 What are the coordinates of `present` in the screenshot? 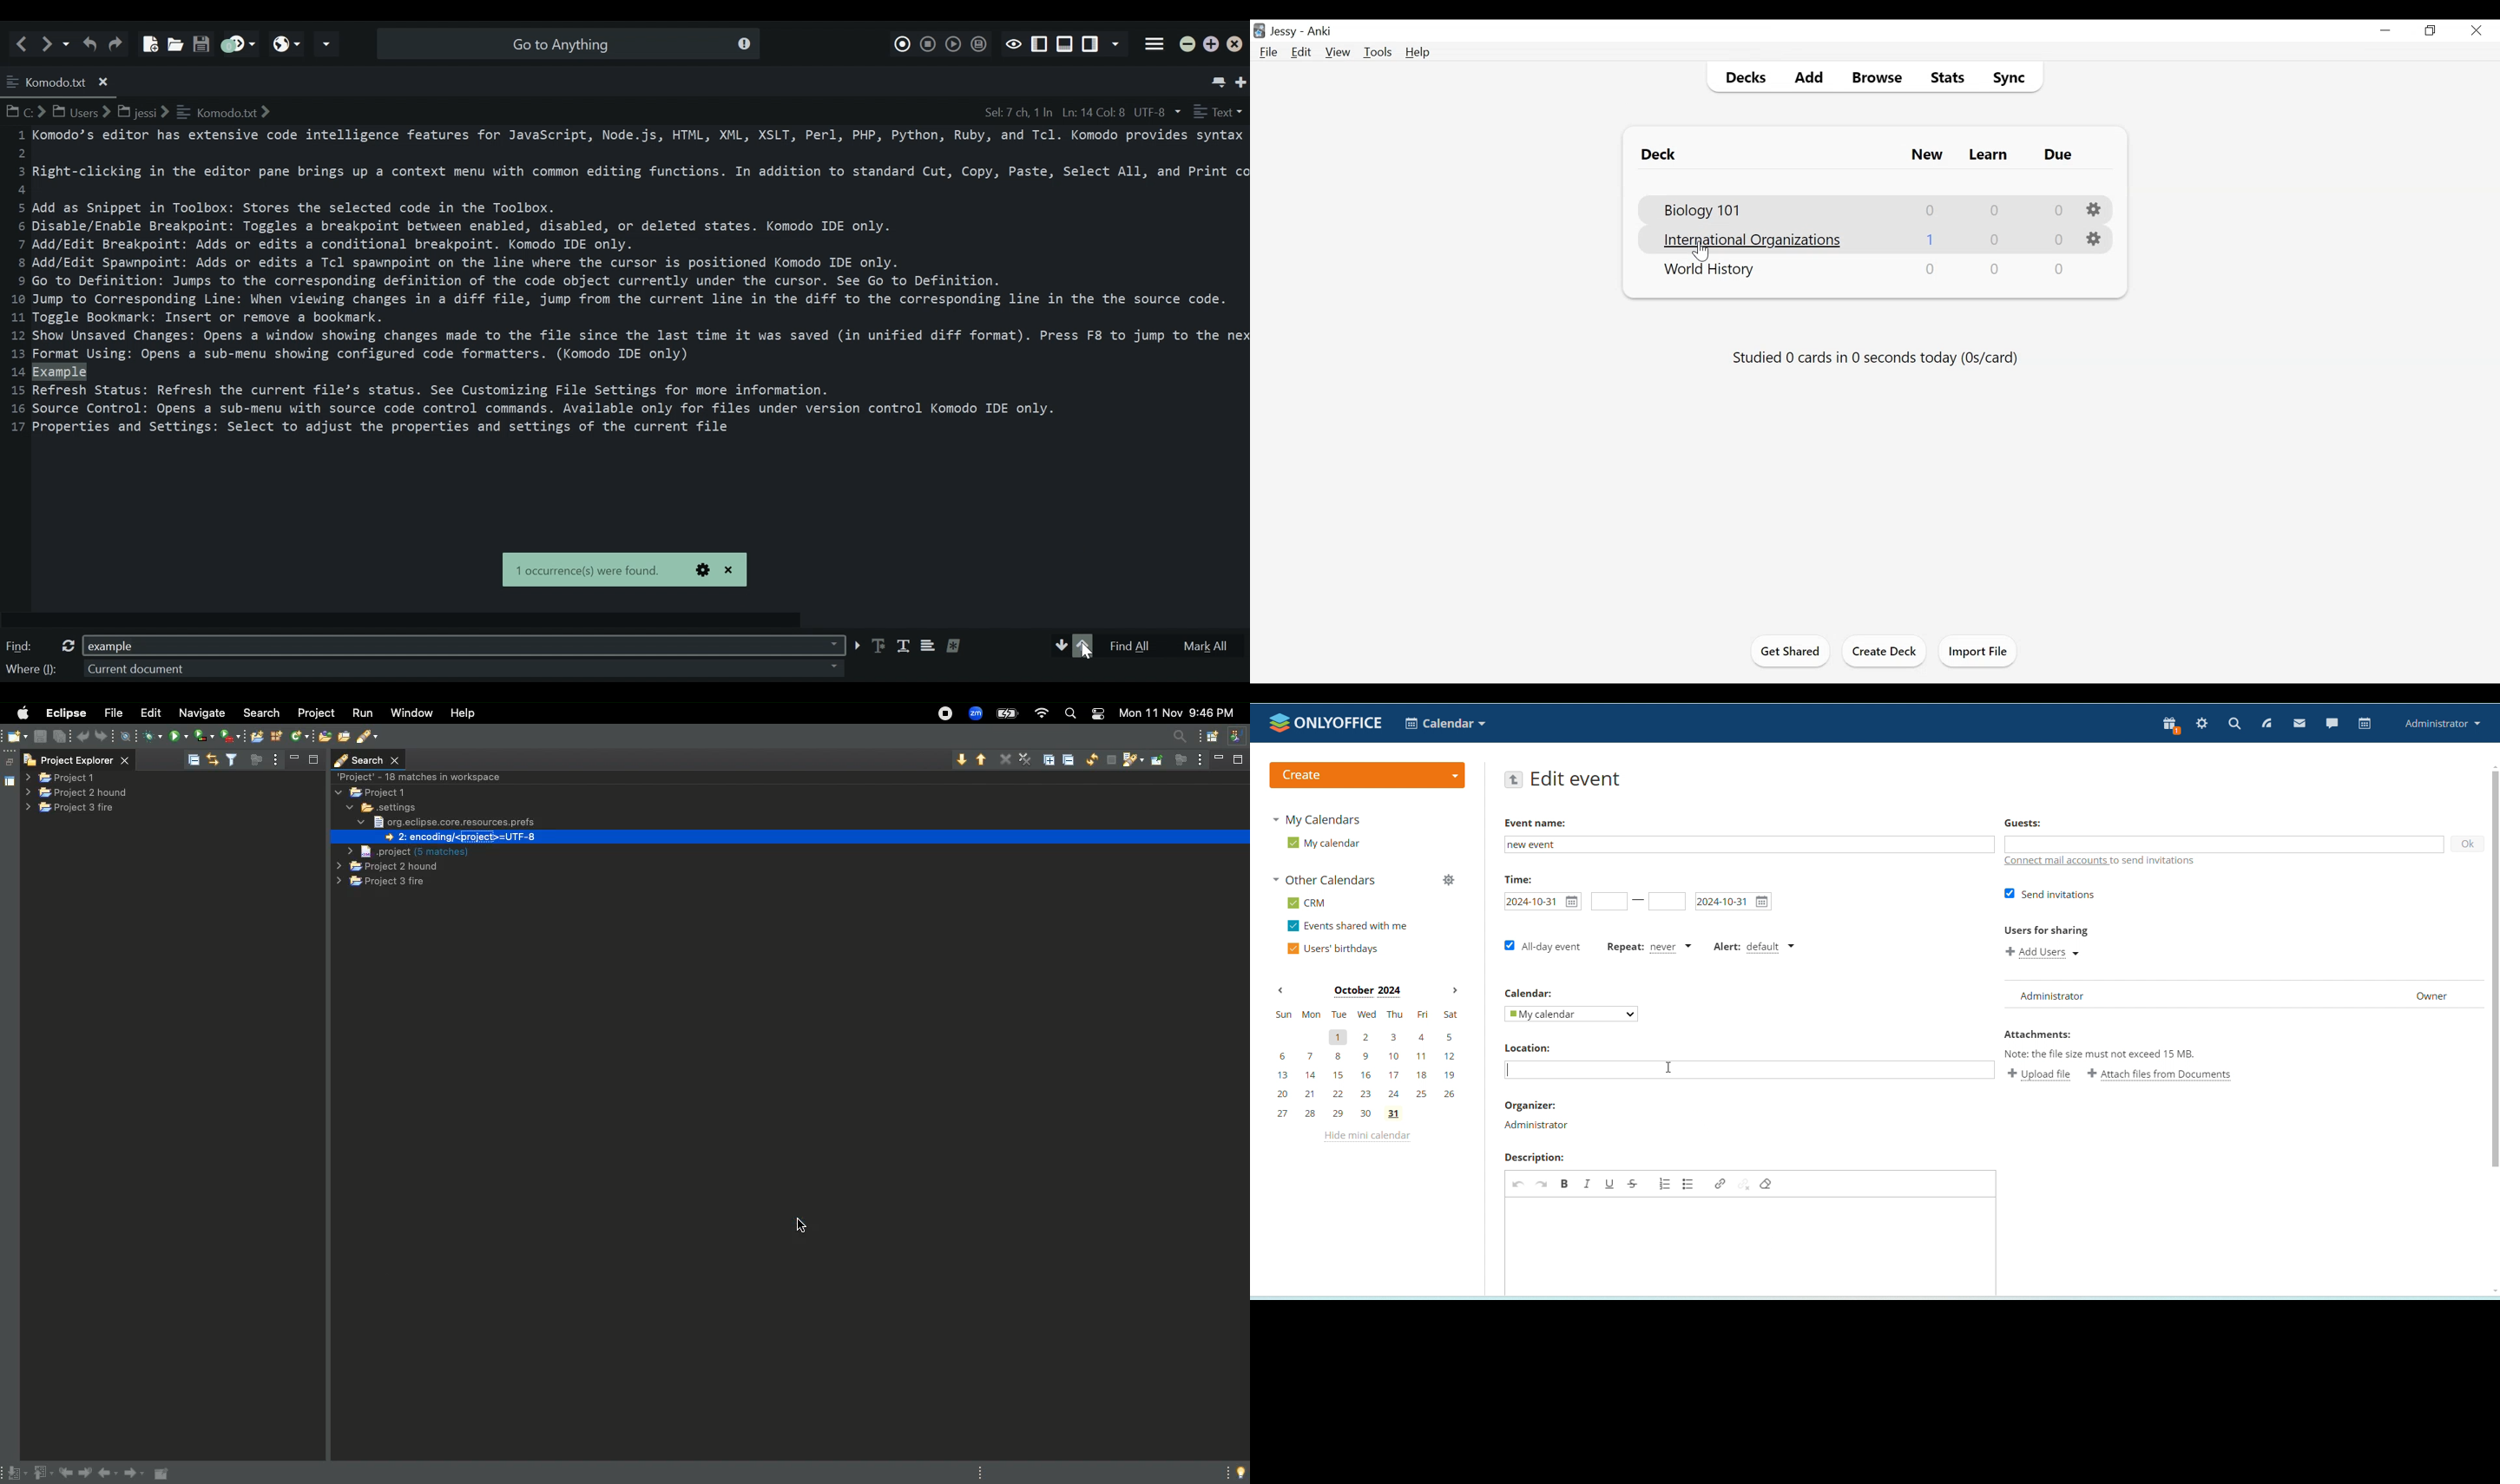 It's located at (2168, 726).